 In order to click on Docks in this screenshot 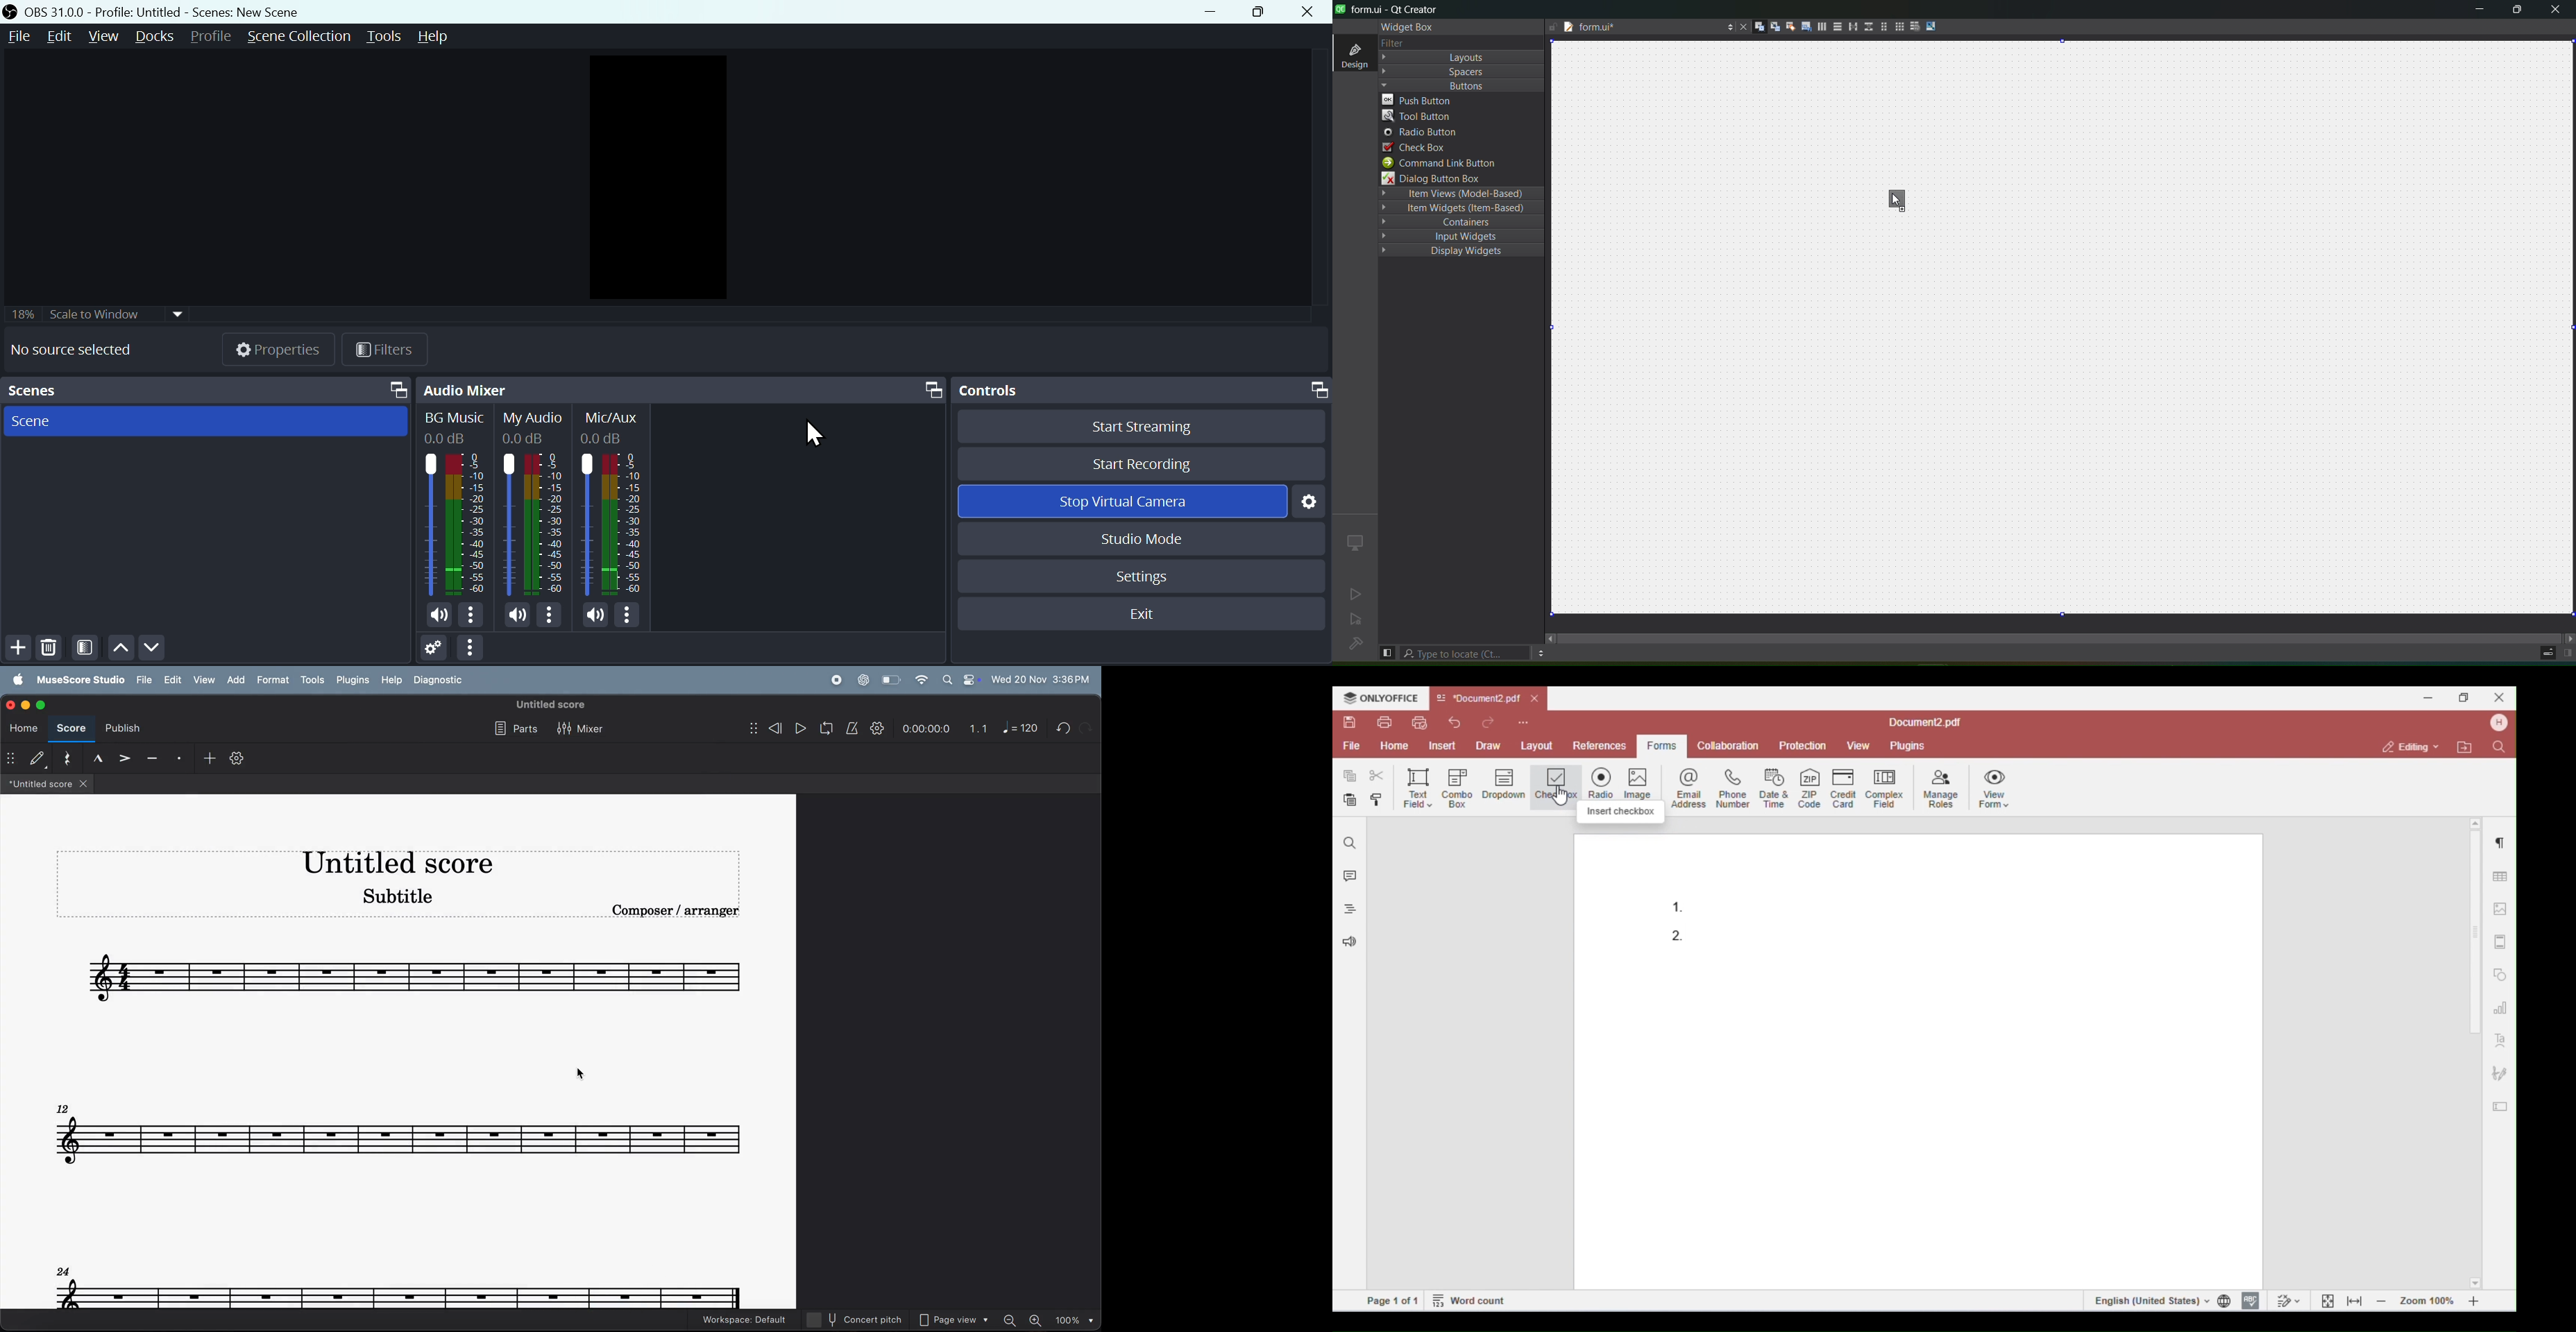, I will do `click(156, 36)`.